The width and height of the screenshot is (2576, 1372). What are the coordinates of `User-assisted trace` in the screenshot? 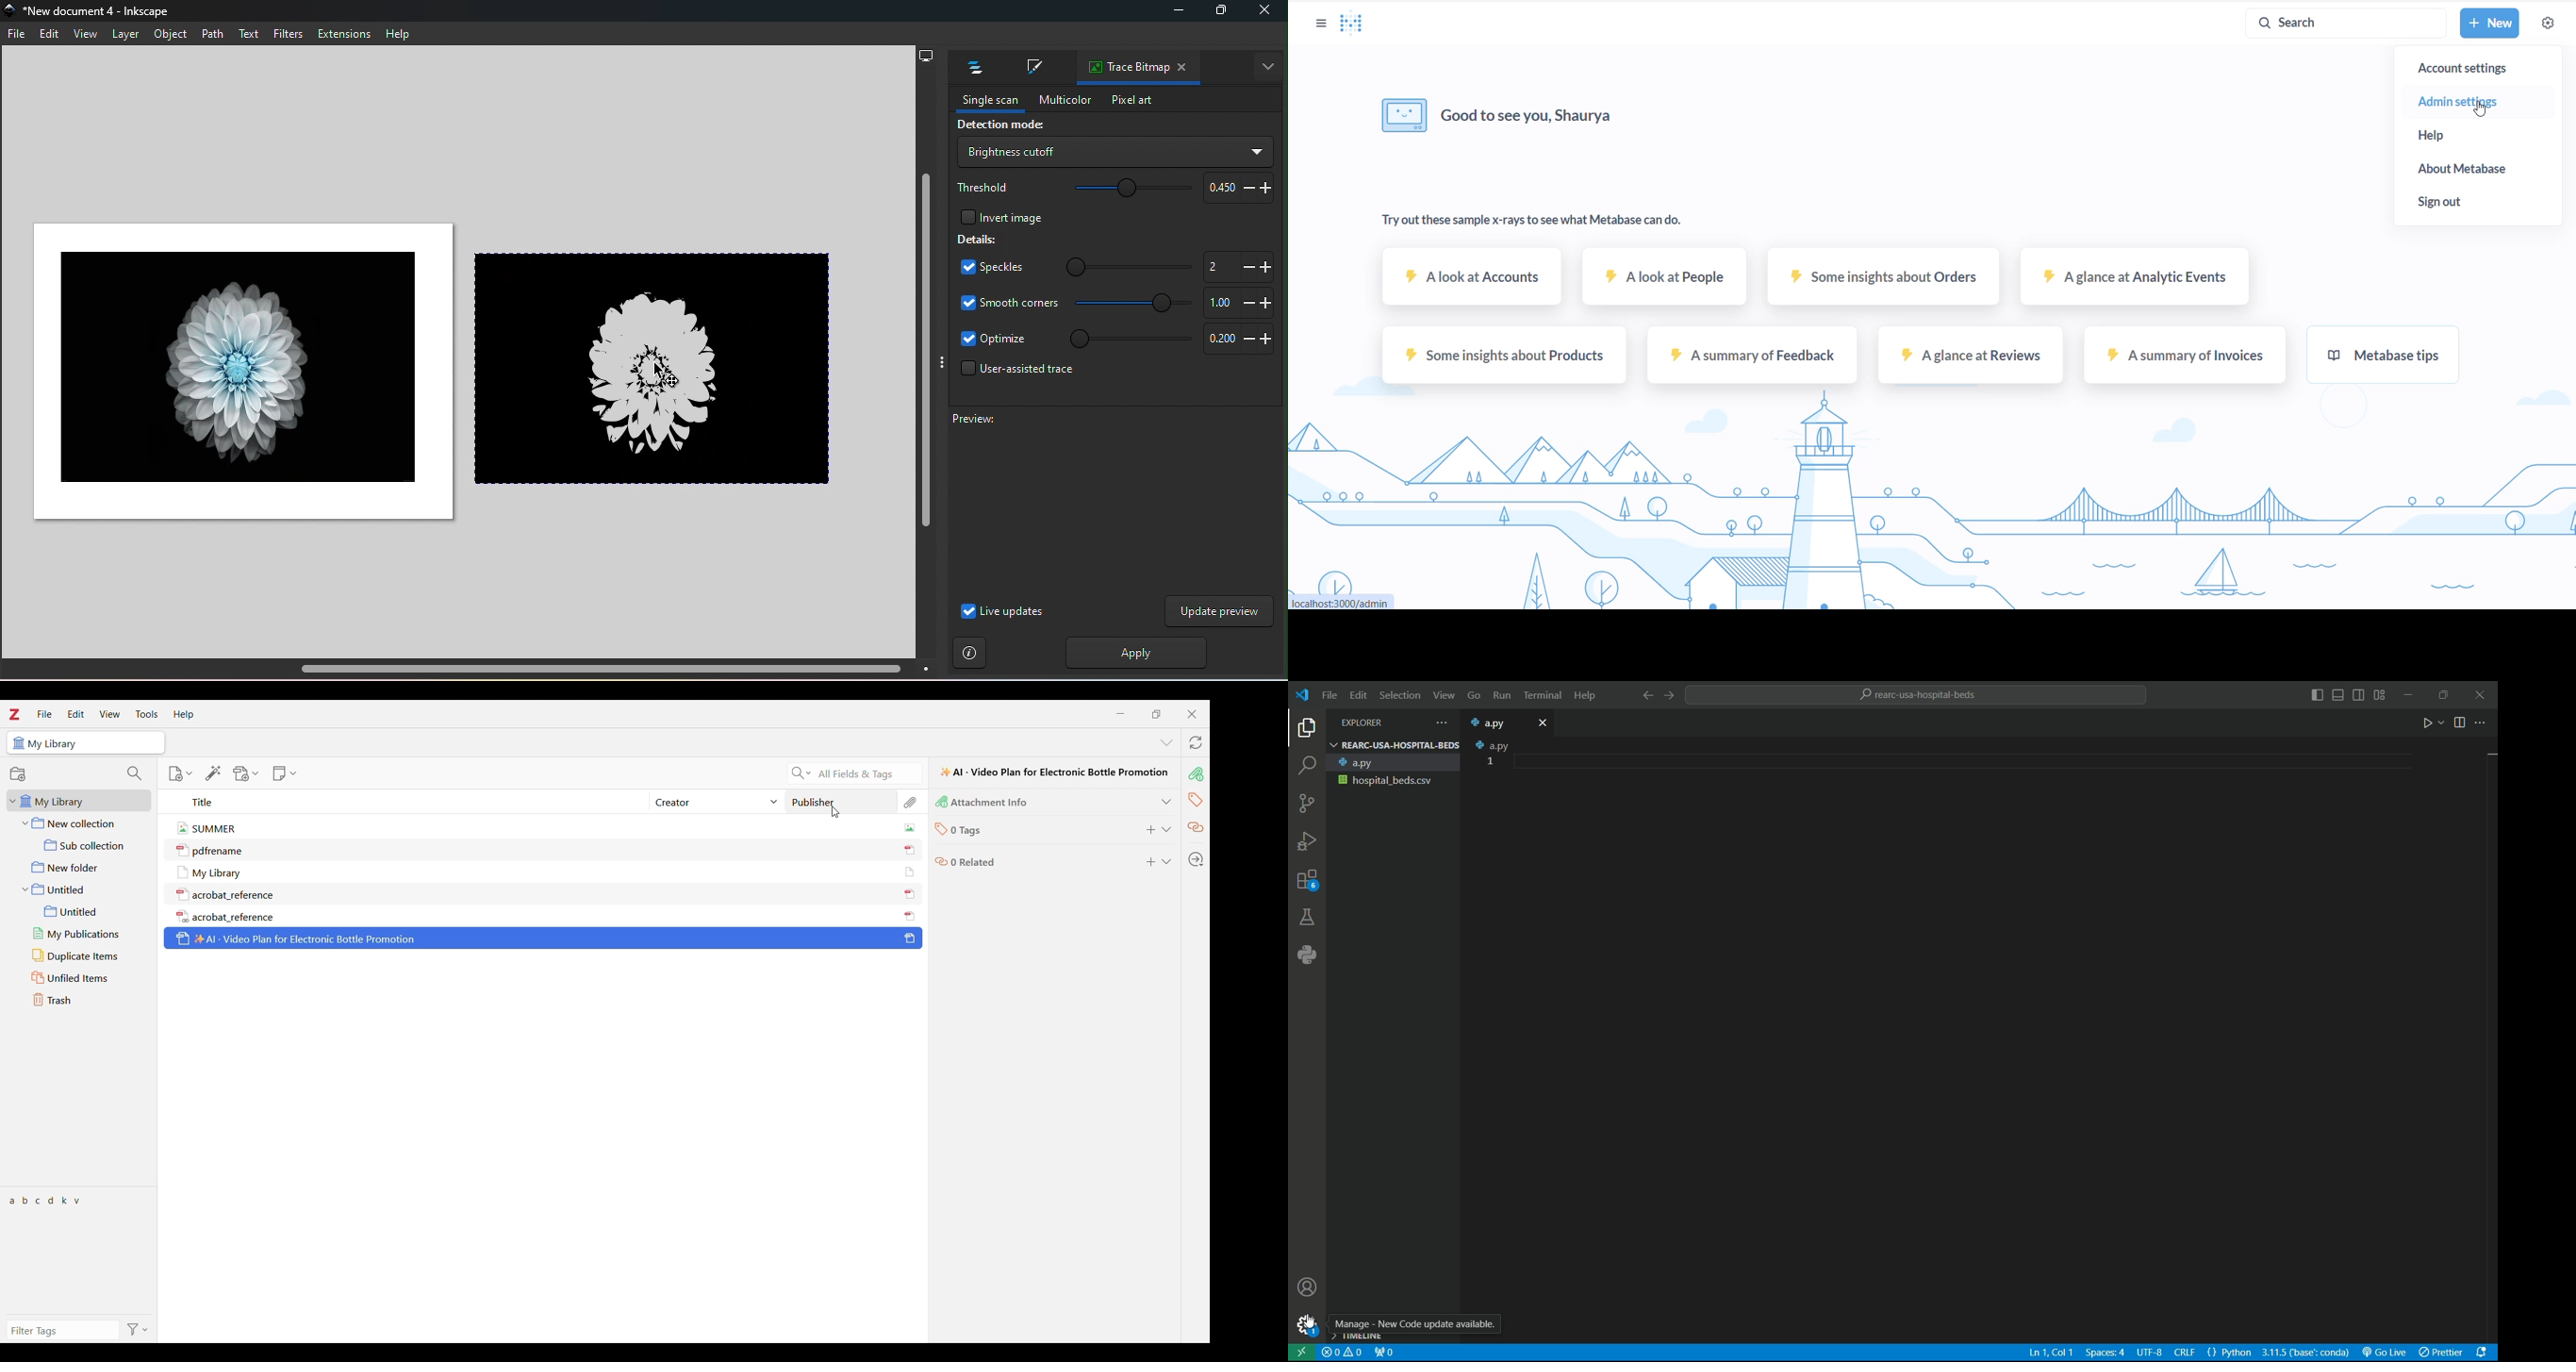 It's located at (1013, 374).